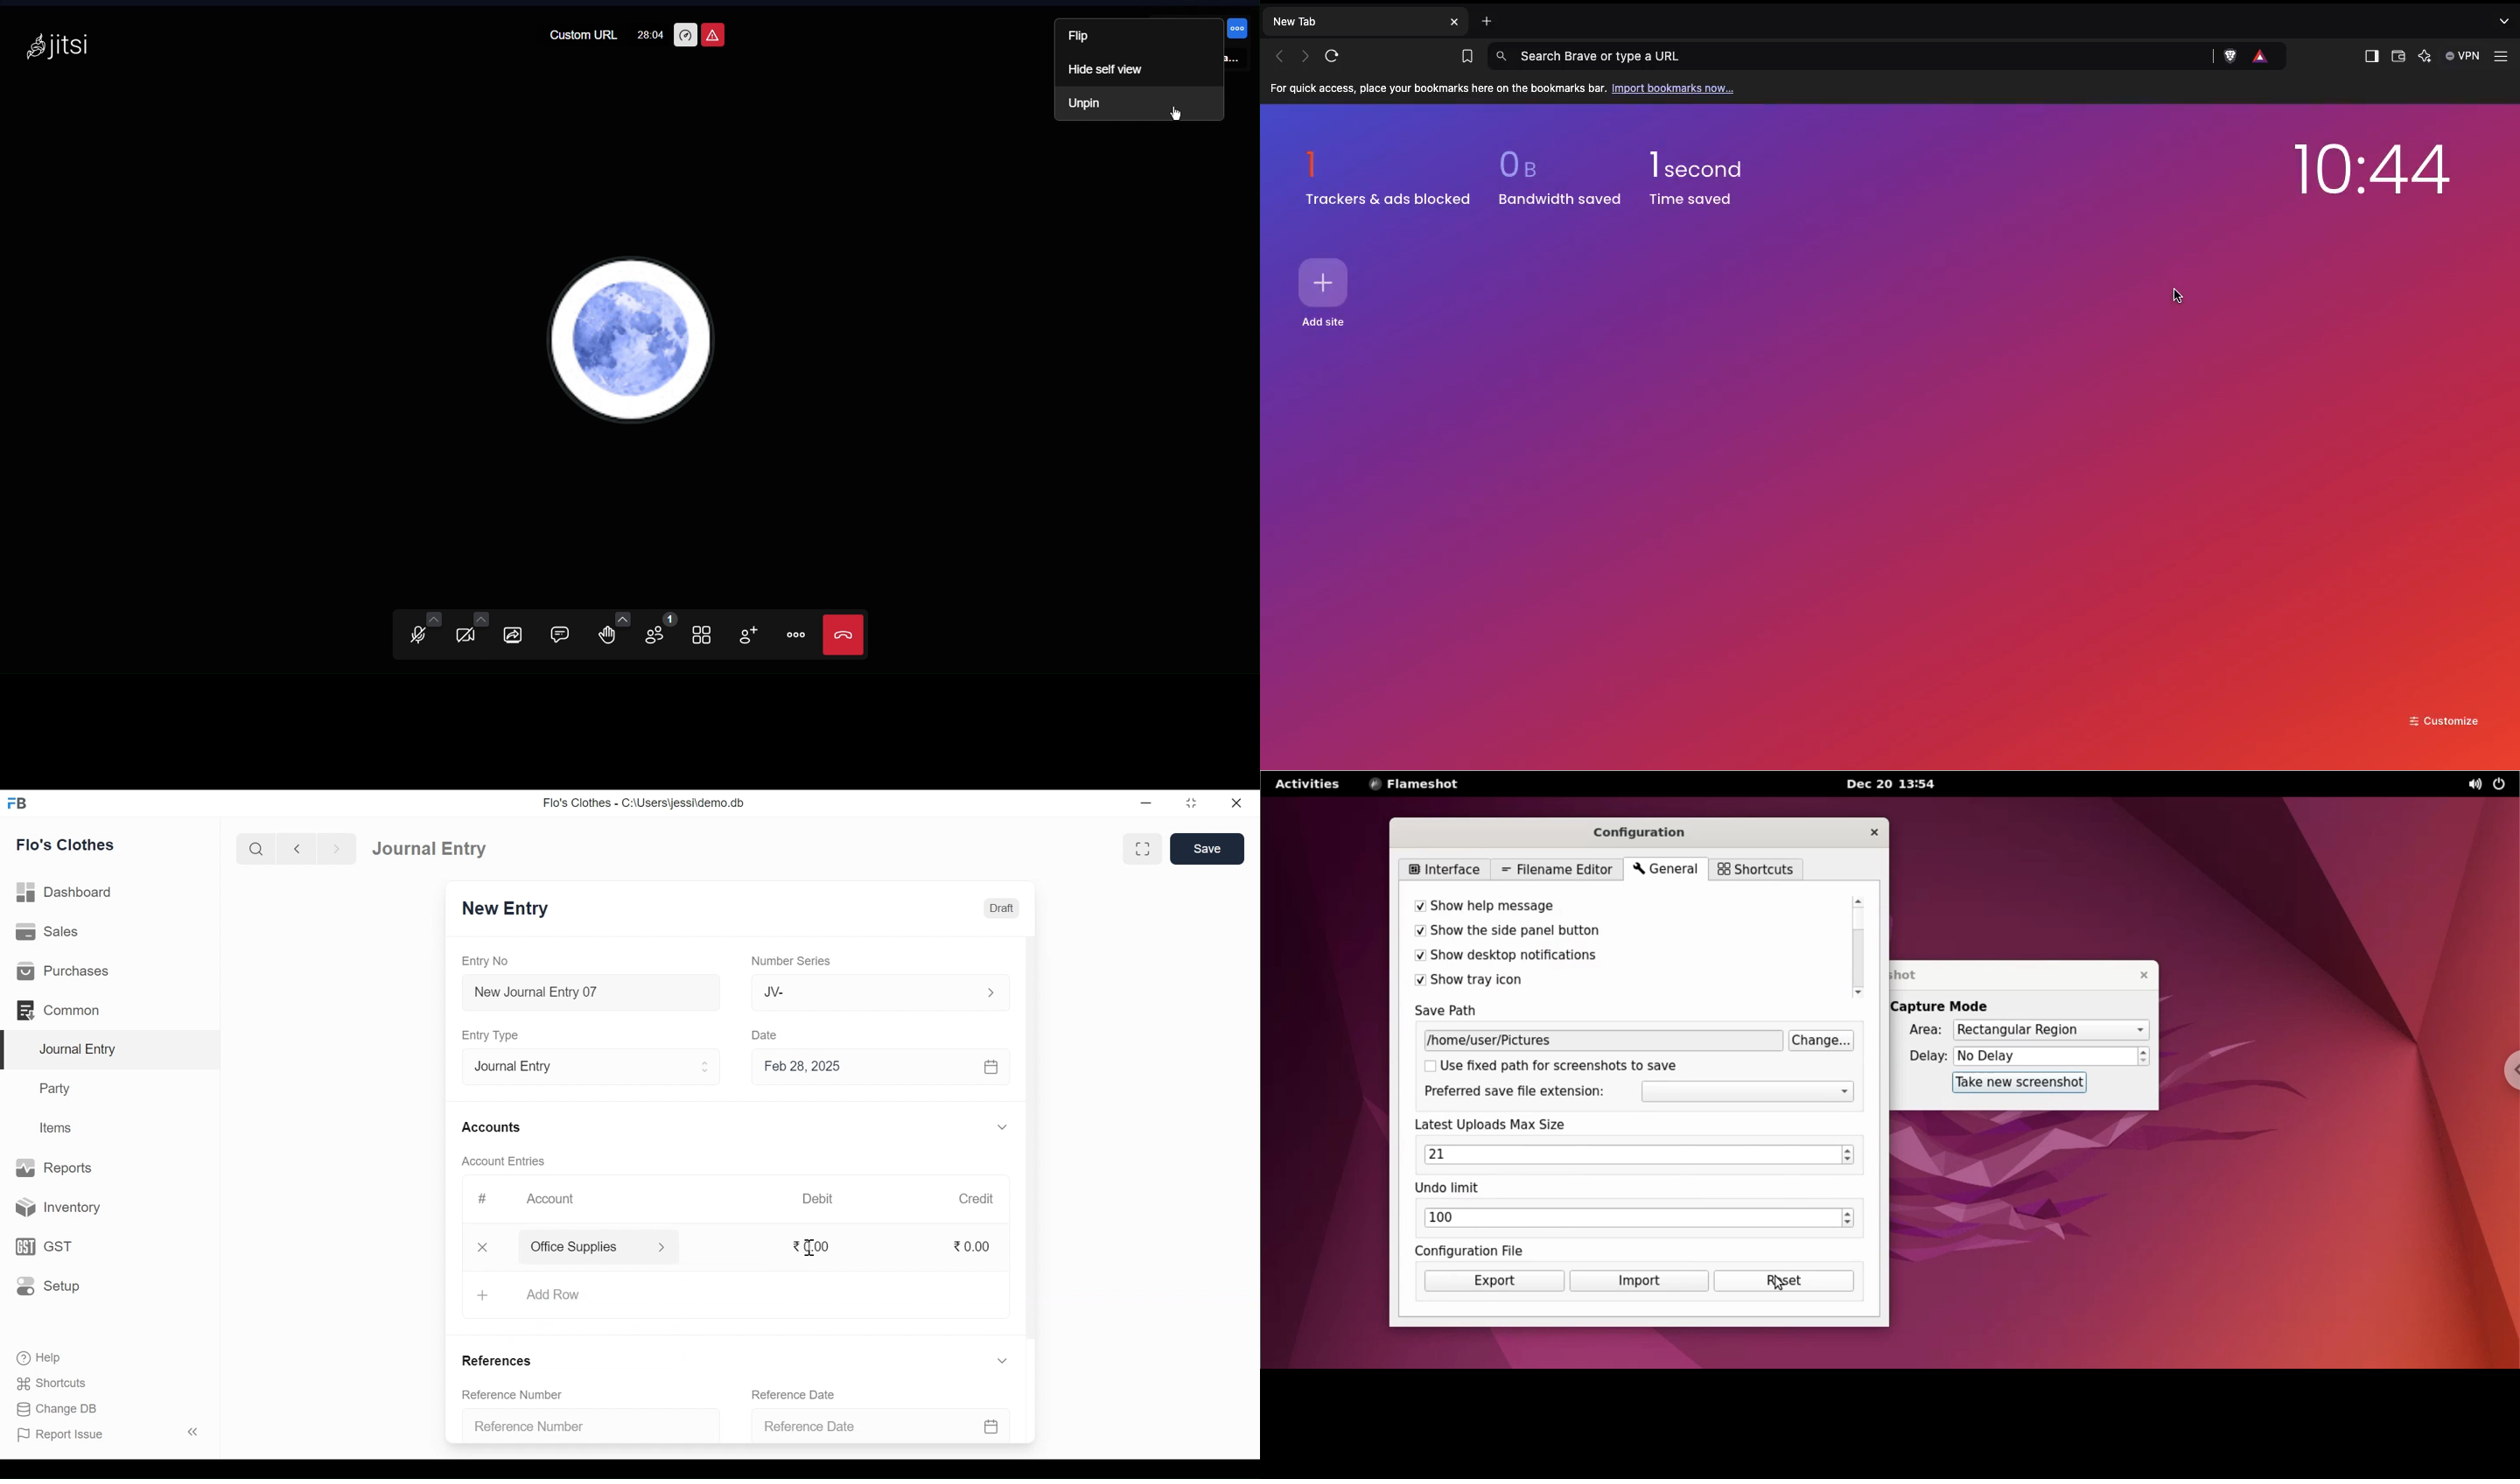 The height and width of the screenshot is (1484, 2520). Describe the element at coordinates (2233, 56) in the screenshot. I see `Brave Shields` at that location.